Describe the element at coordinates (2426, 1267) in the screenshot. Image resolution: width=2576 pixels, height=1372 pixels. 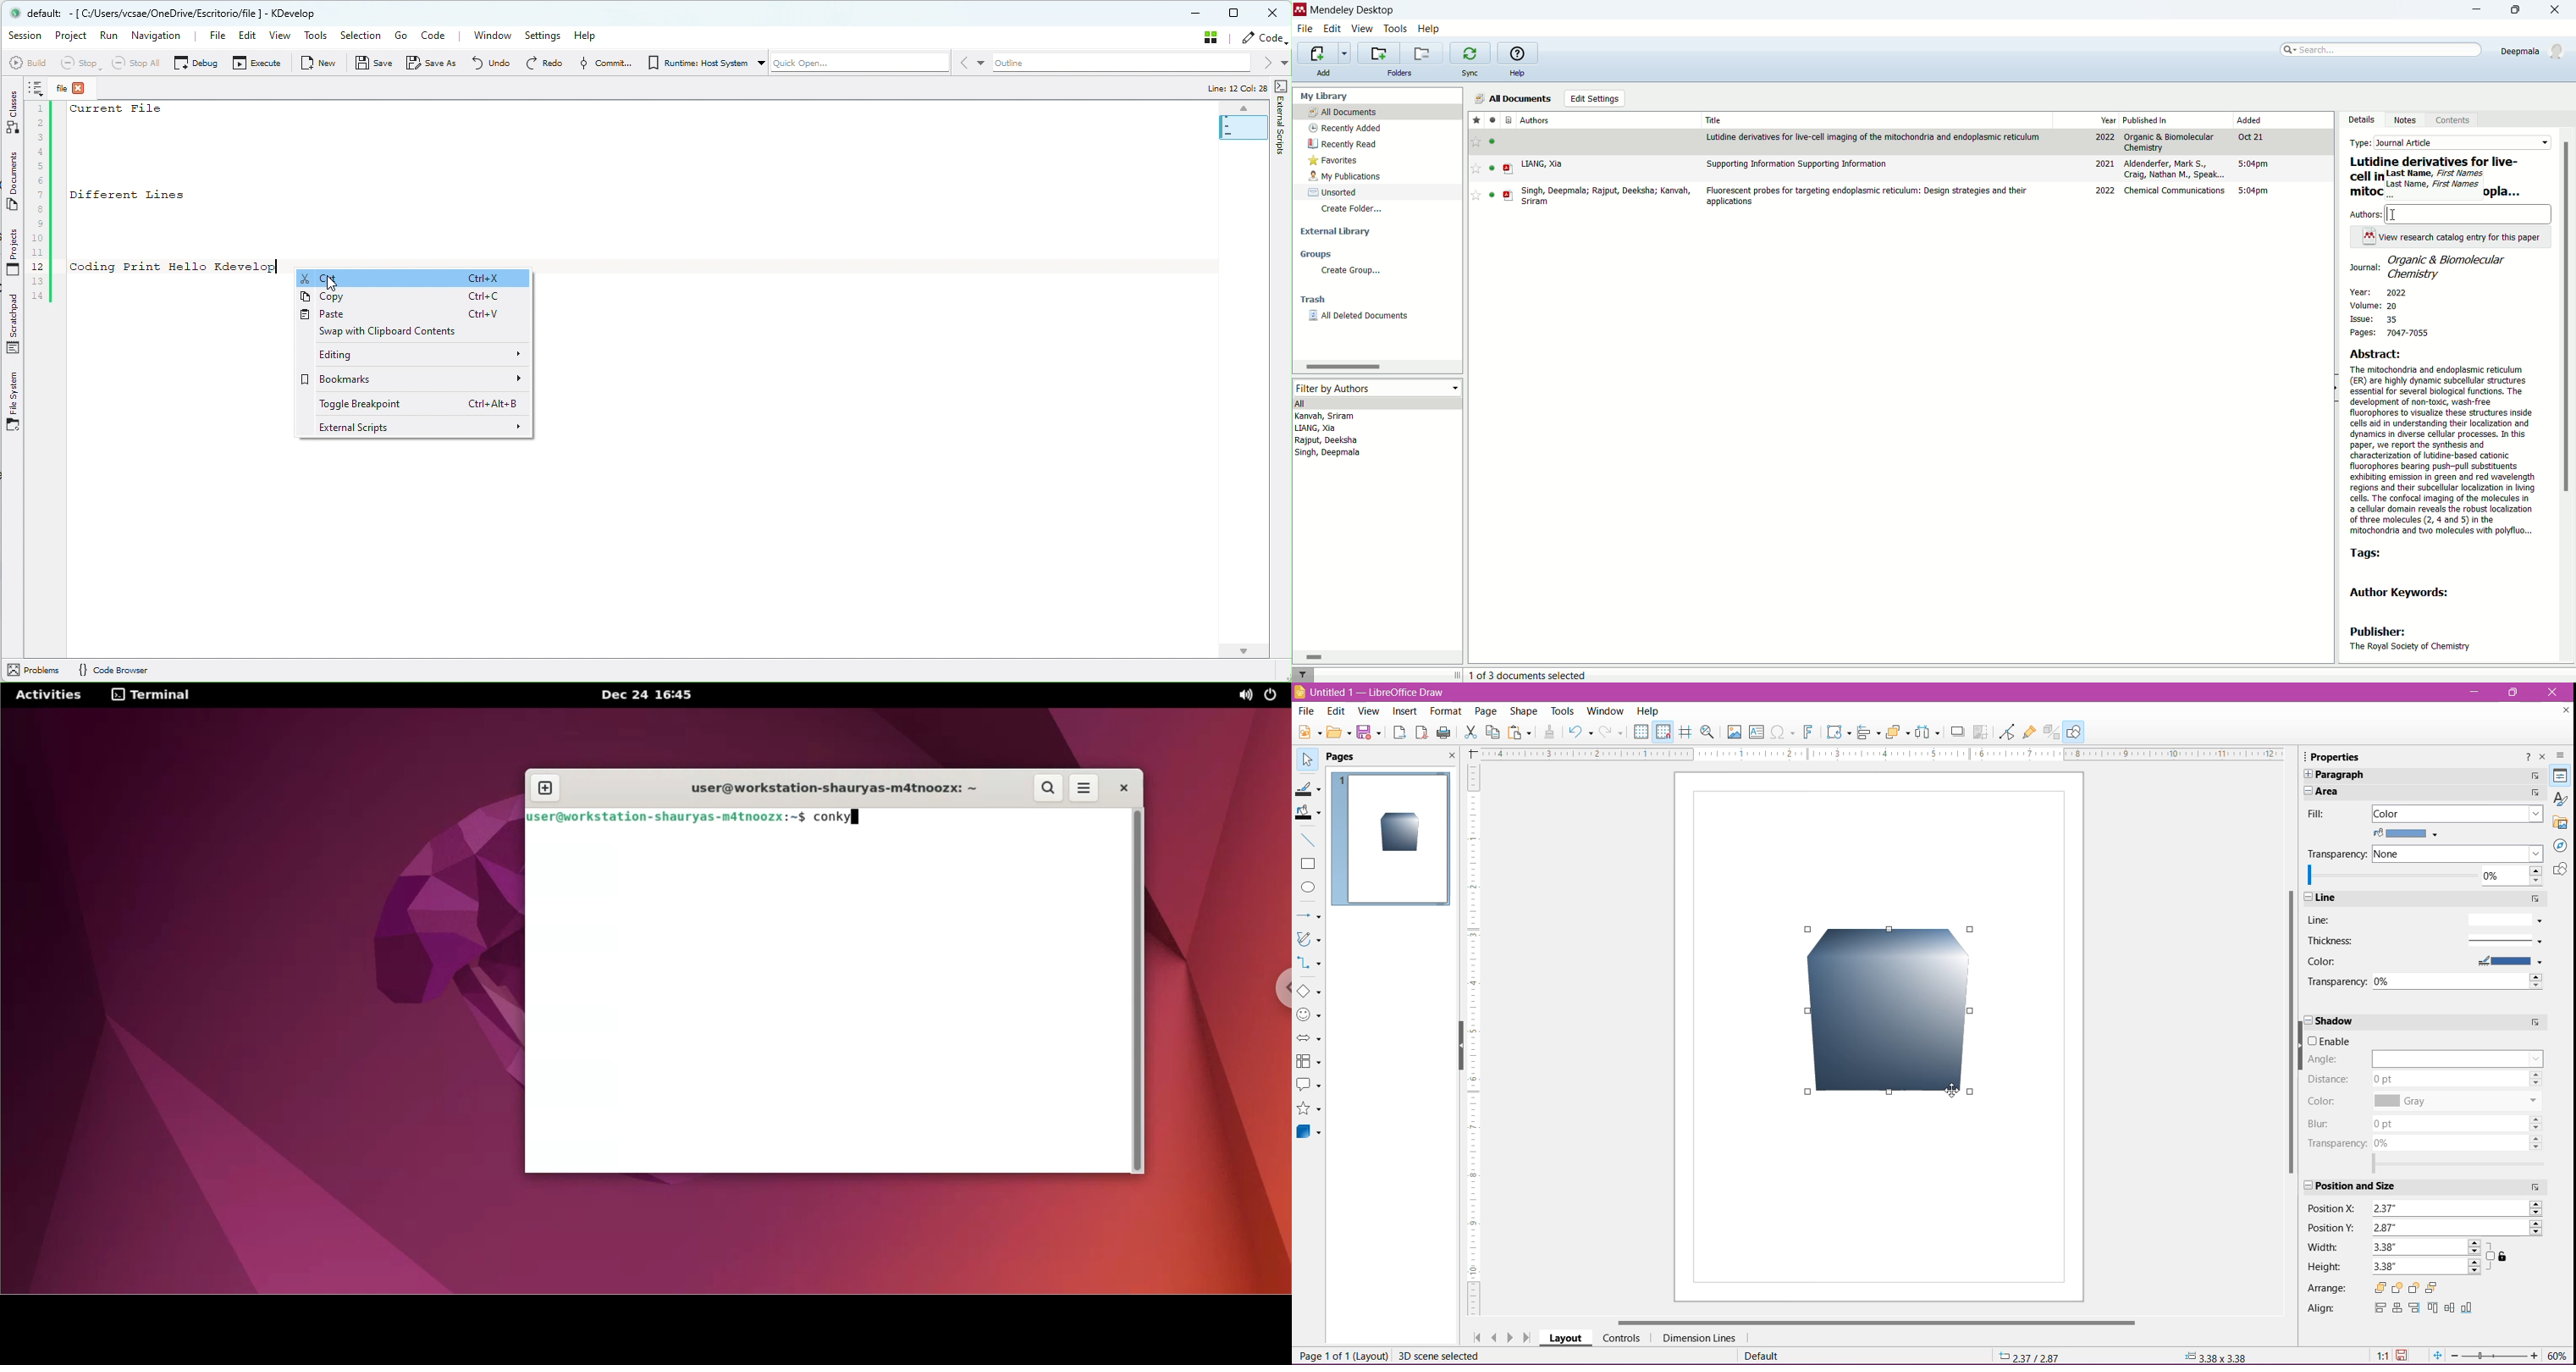
I see `Enter a height for selected object` at that location.